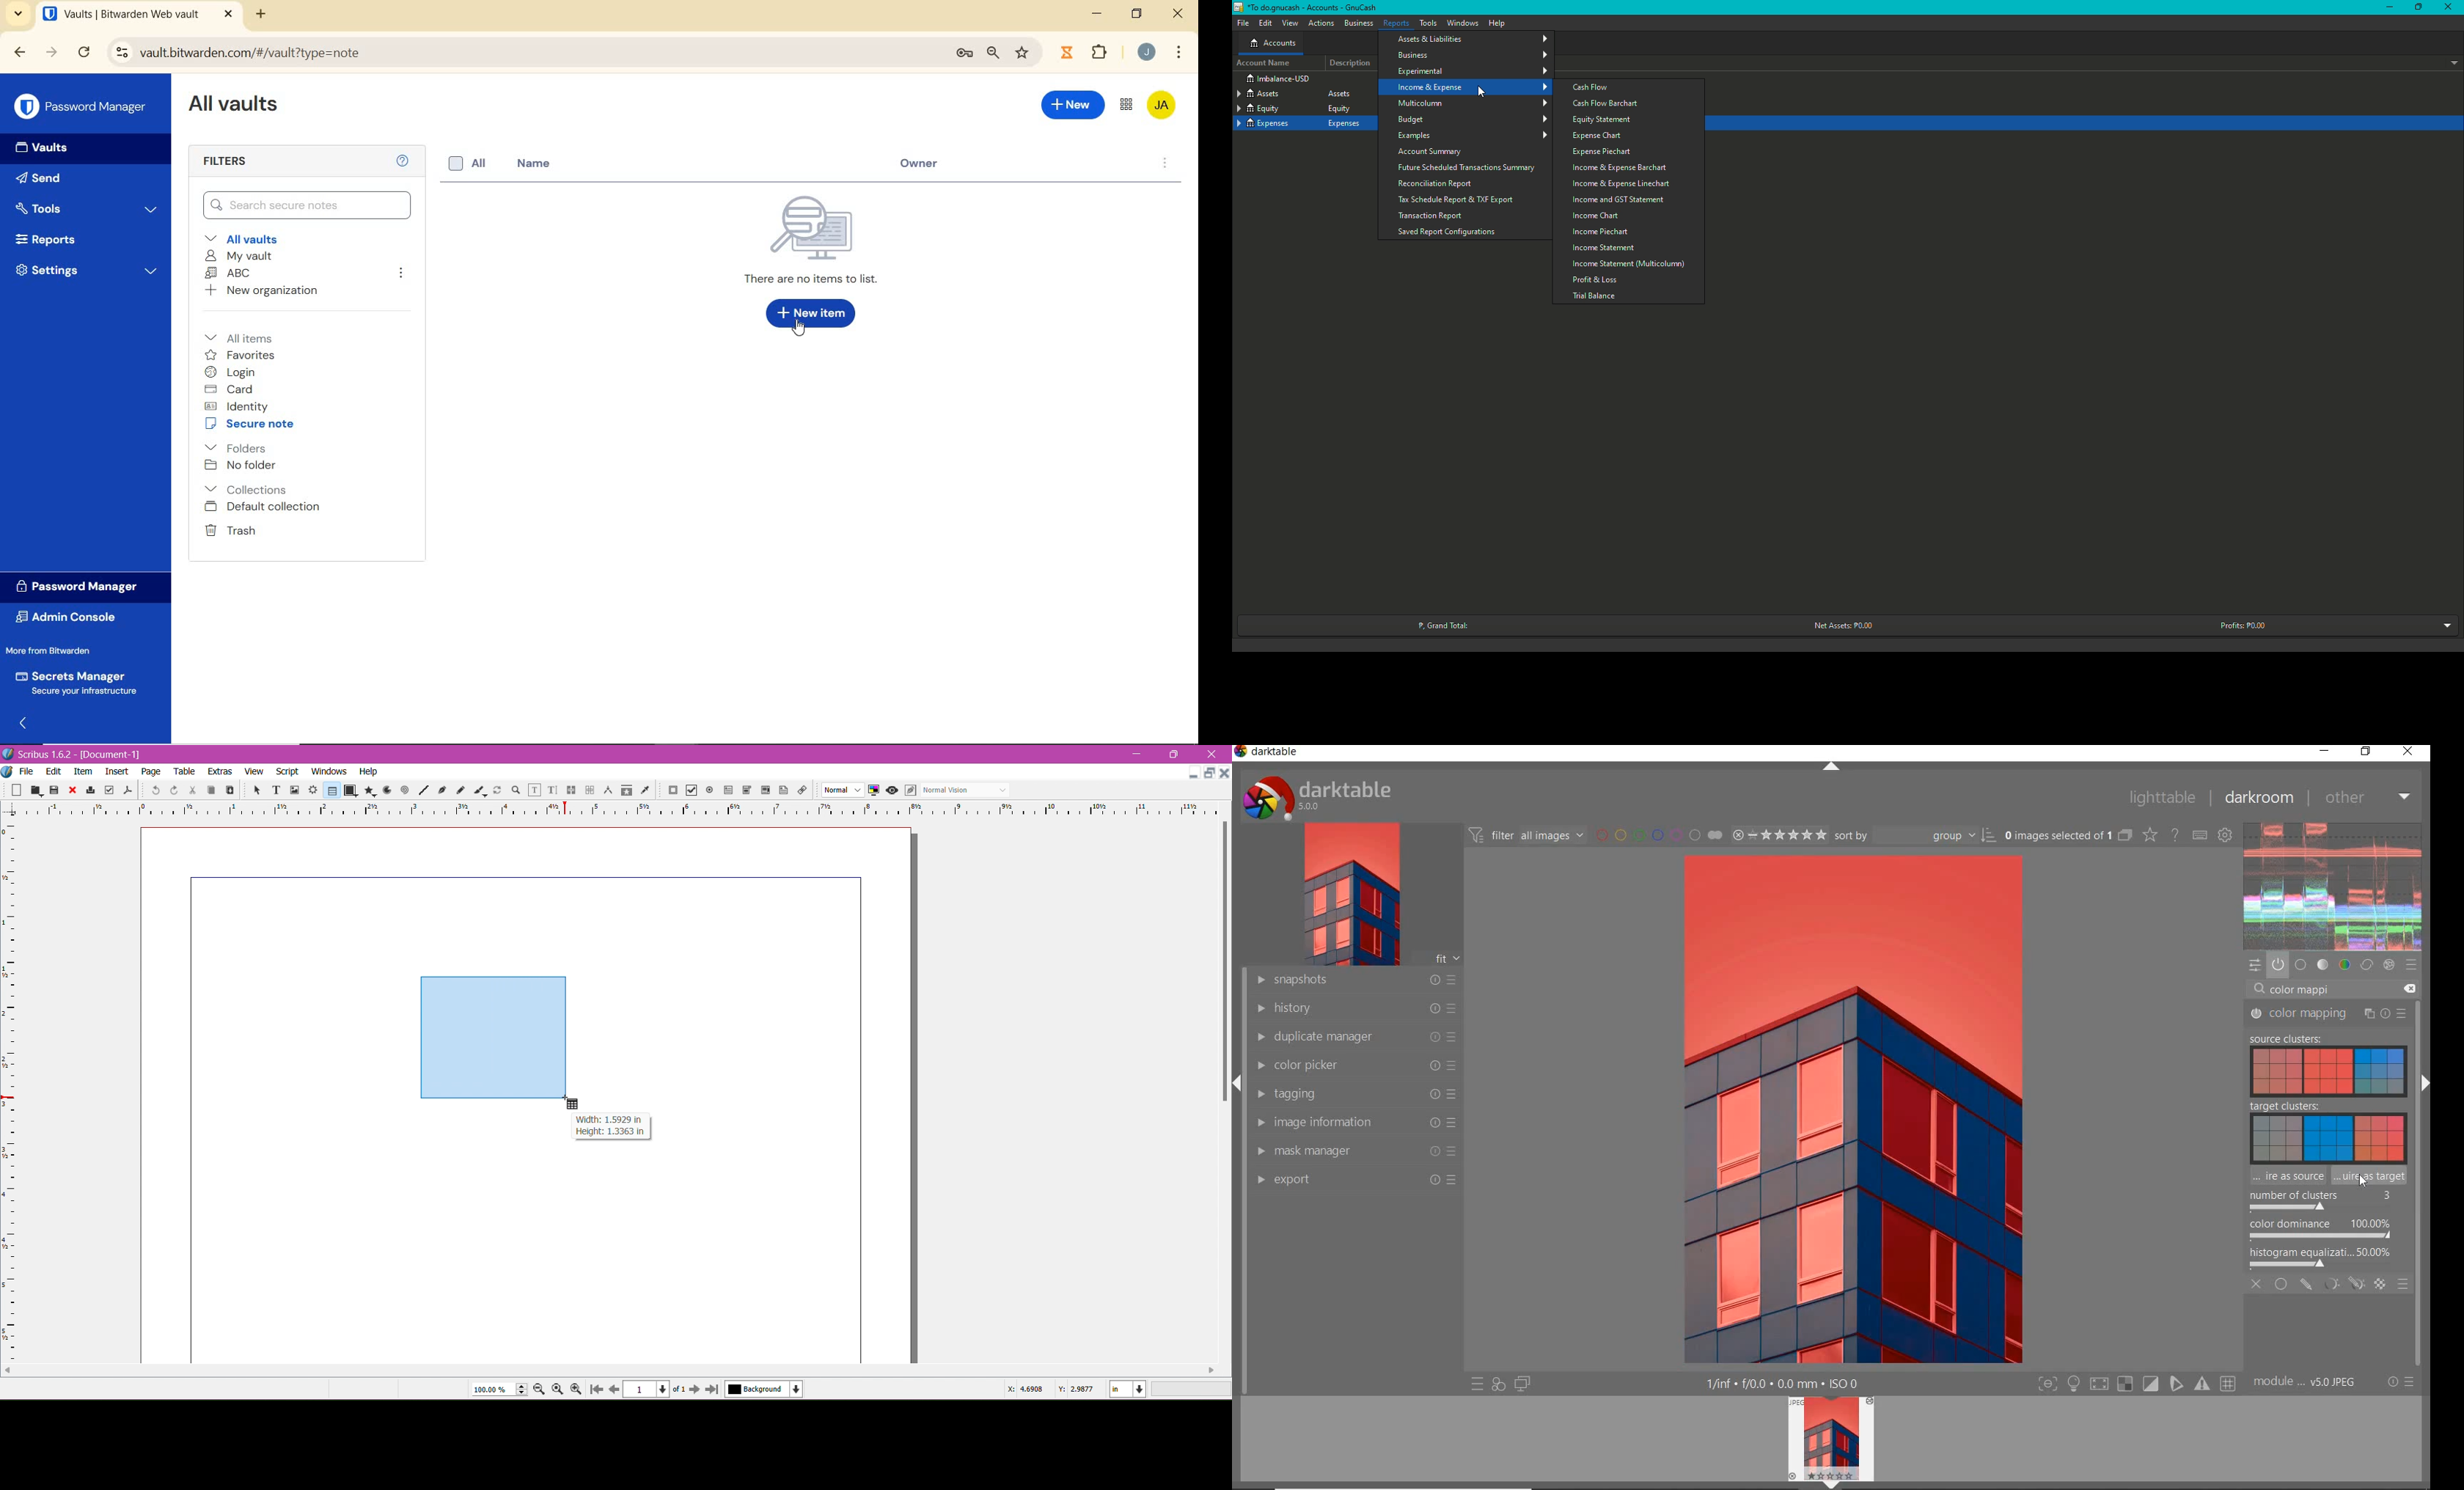 This screenshot has width=2464, height=1512. What do you see at coordinates (542, 1389) in the screenshot?
I see `Zoom out` at bounding box center [542, 1389].